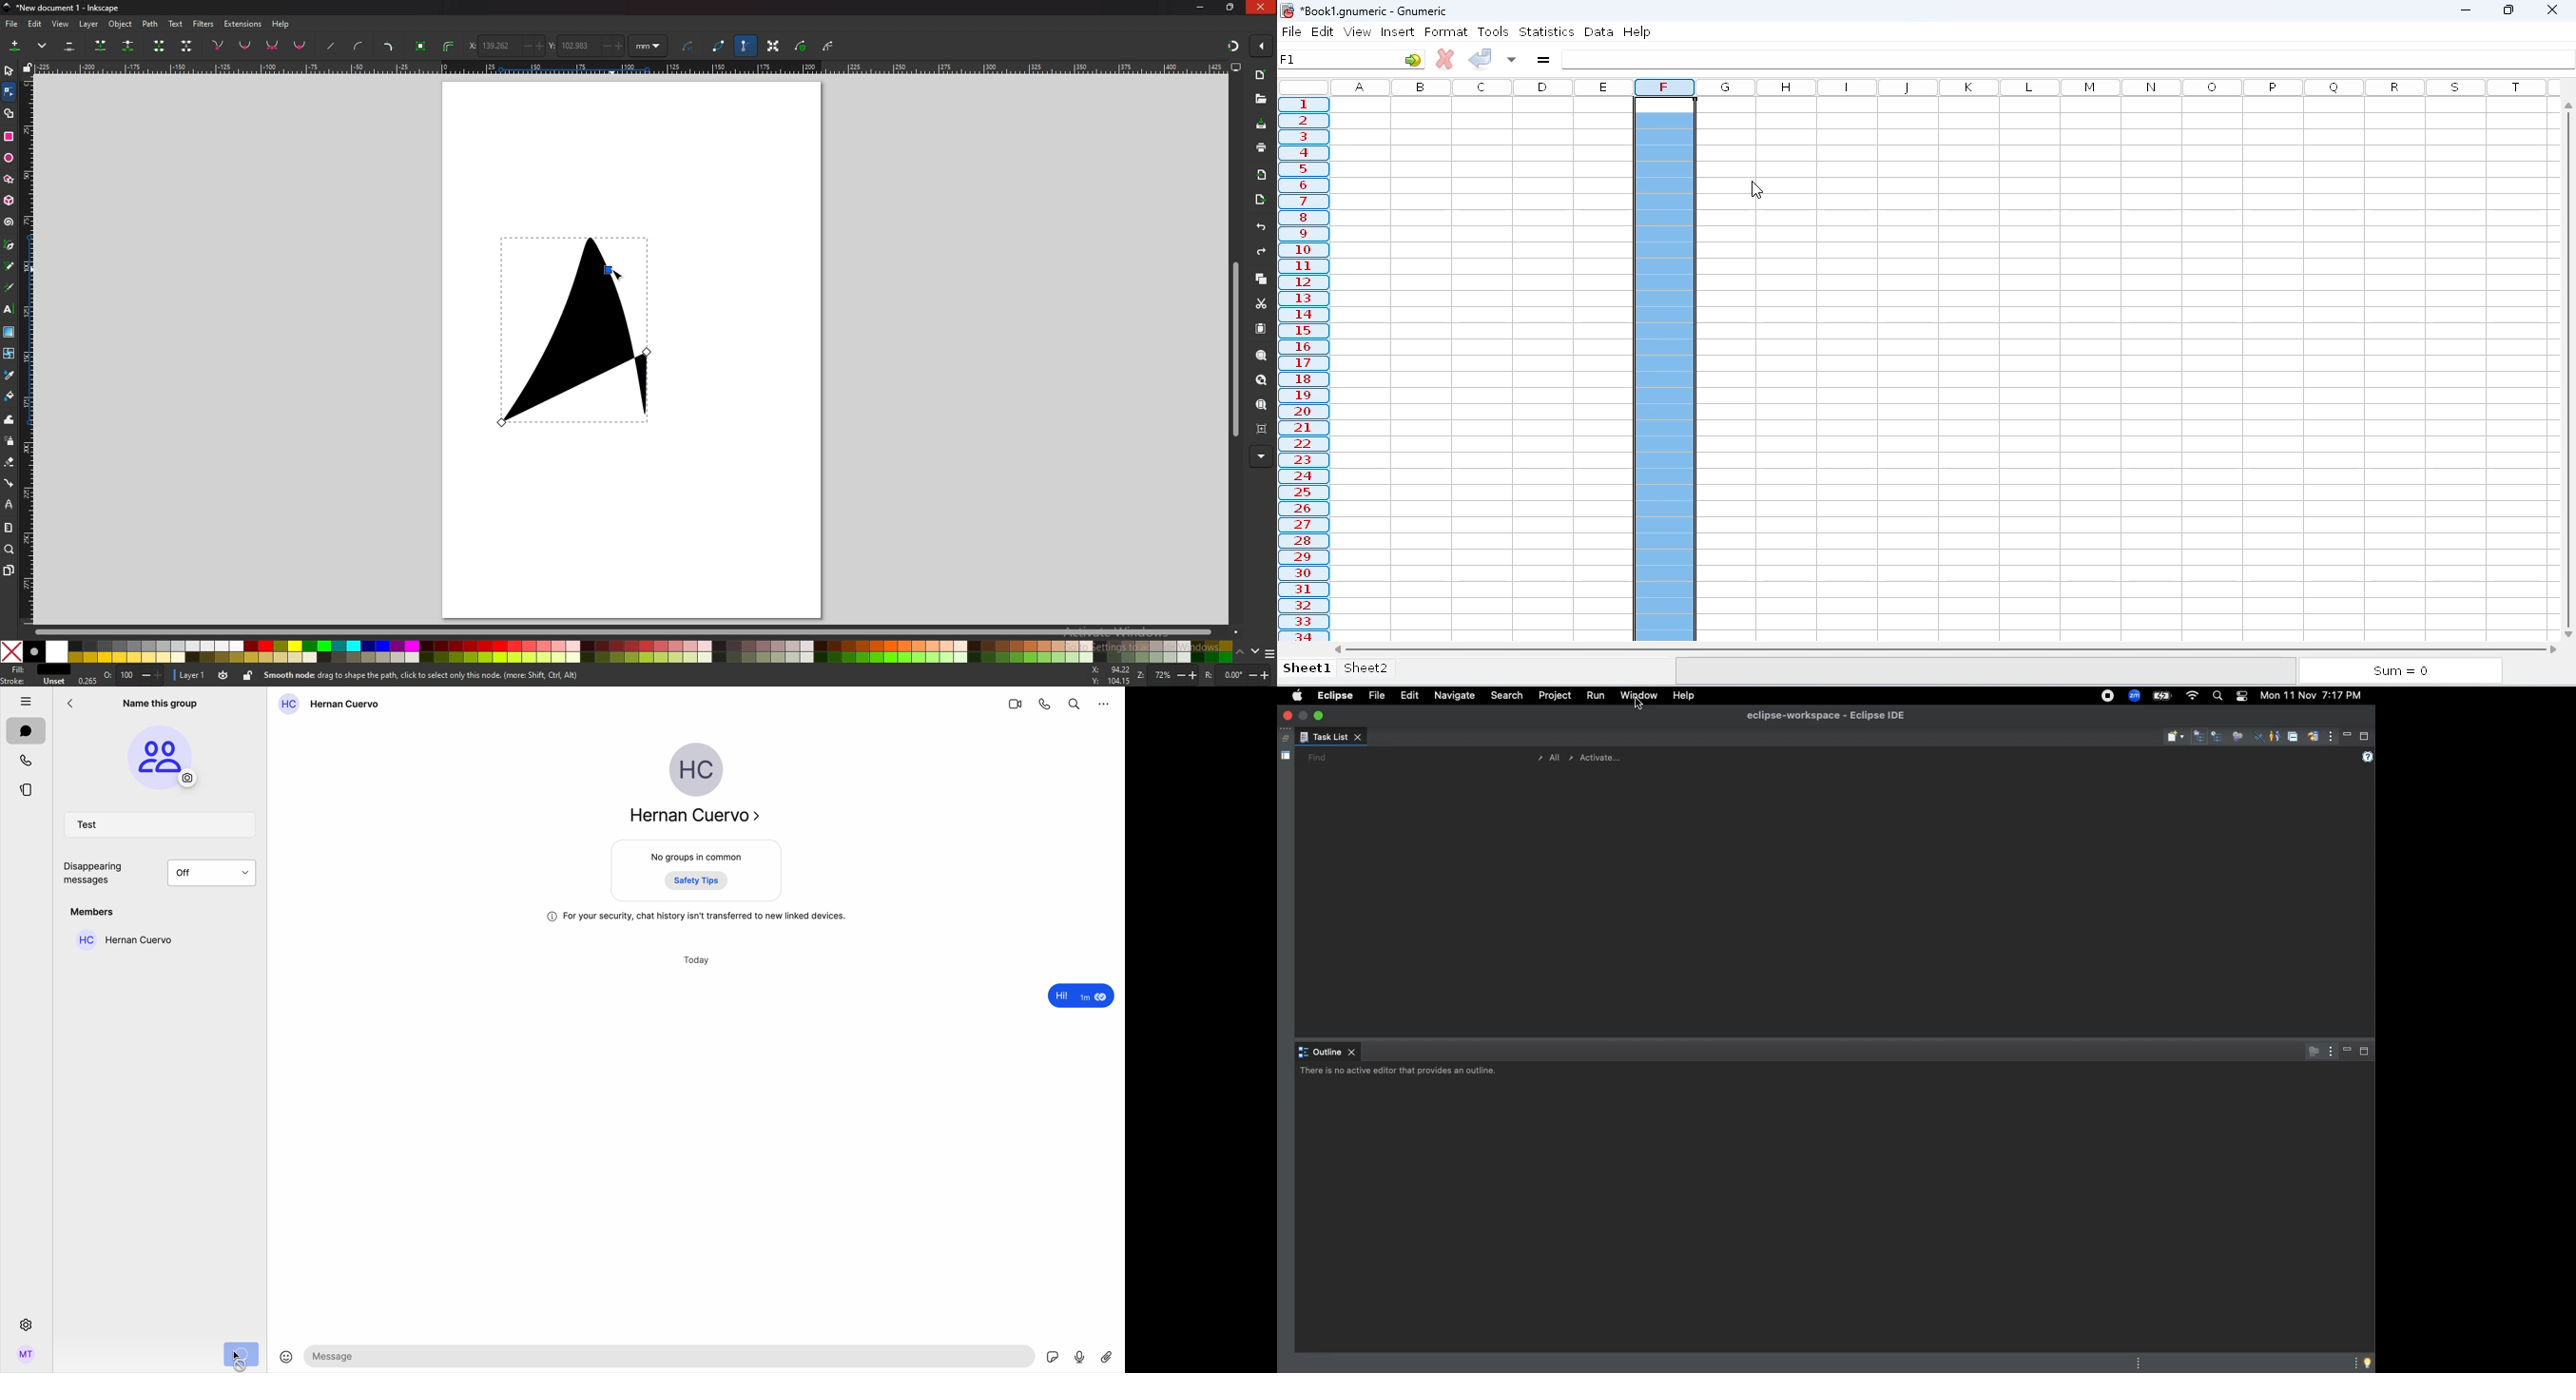 The height and width of the screenshot is (1400, 2576). I want to click on stroke to path, so click(450, 46).